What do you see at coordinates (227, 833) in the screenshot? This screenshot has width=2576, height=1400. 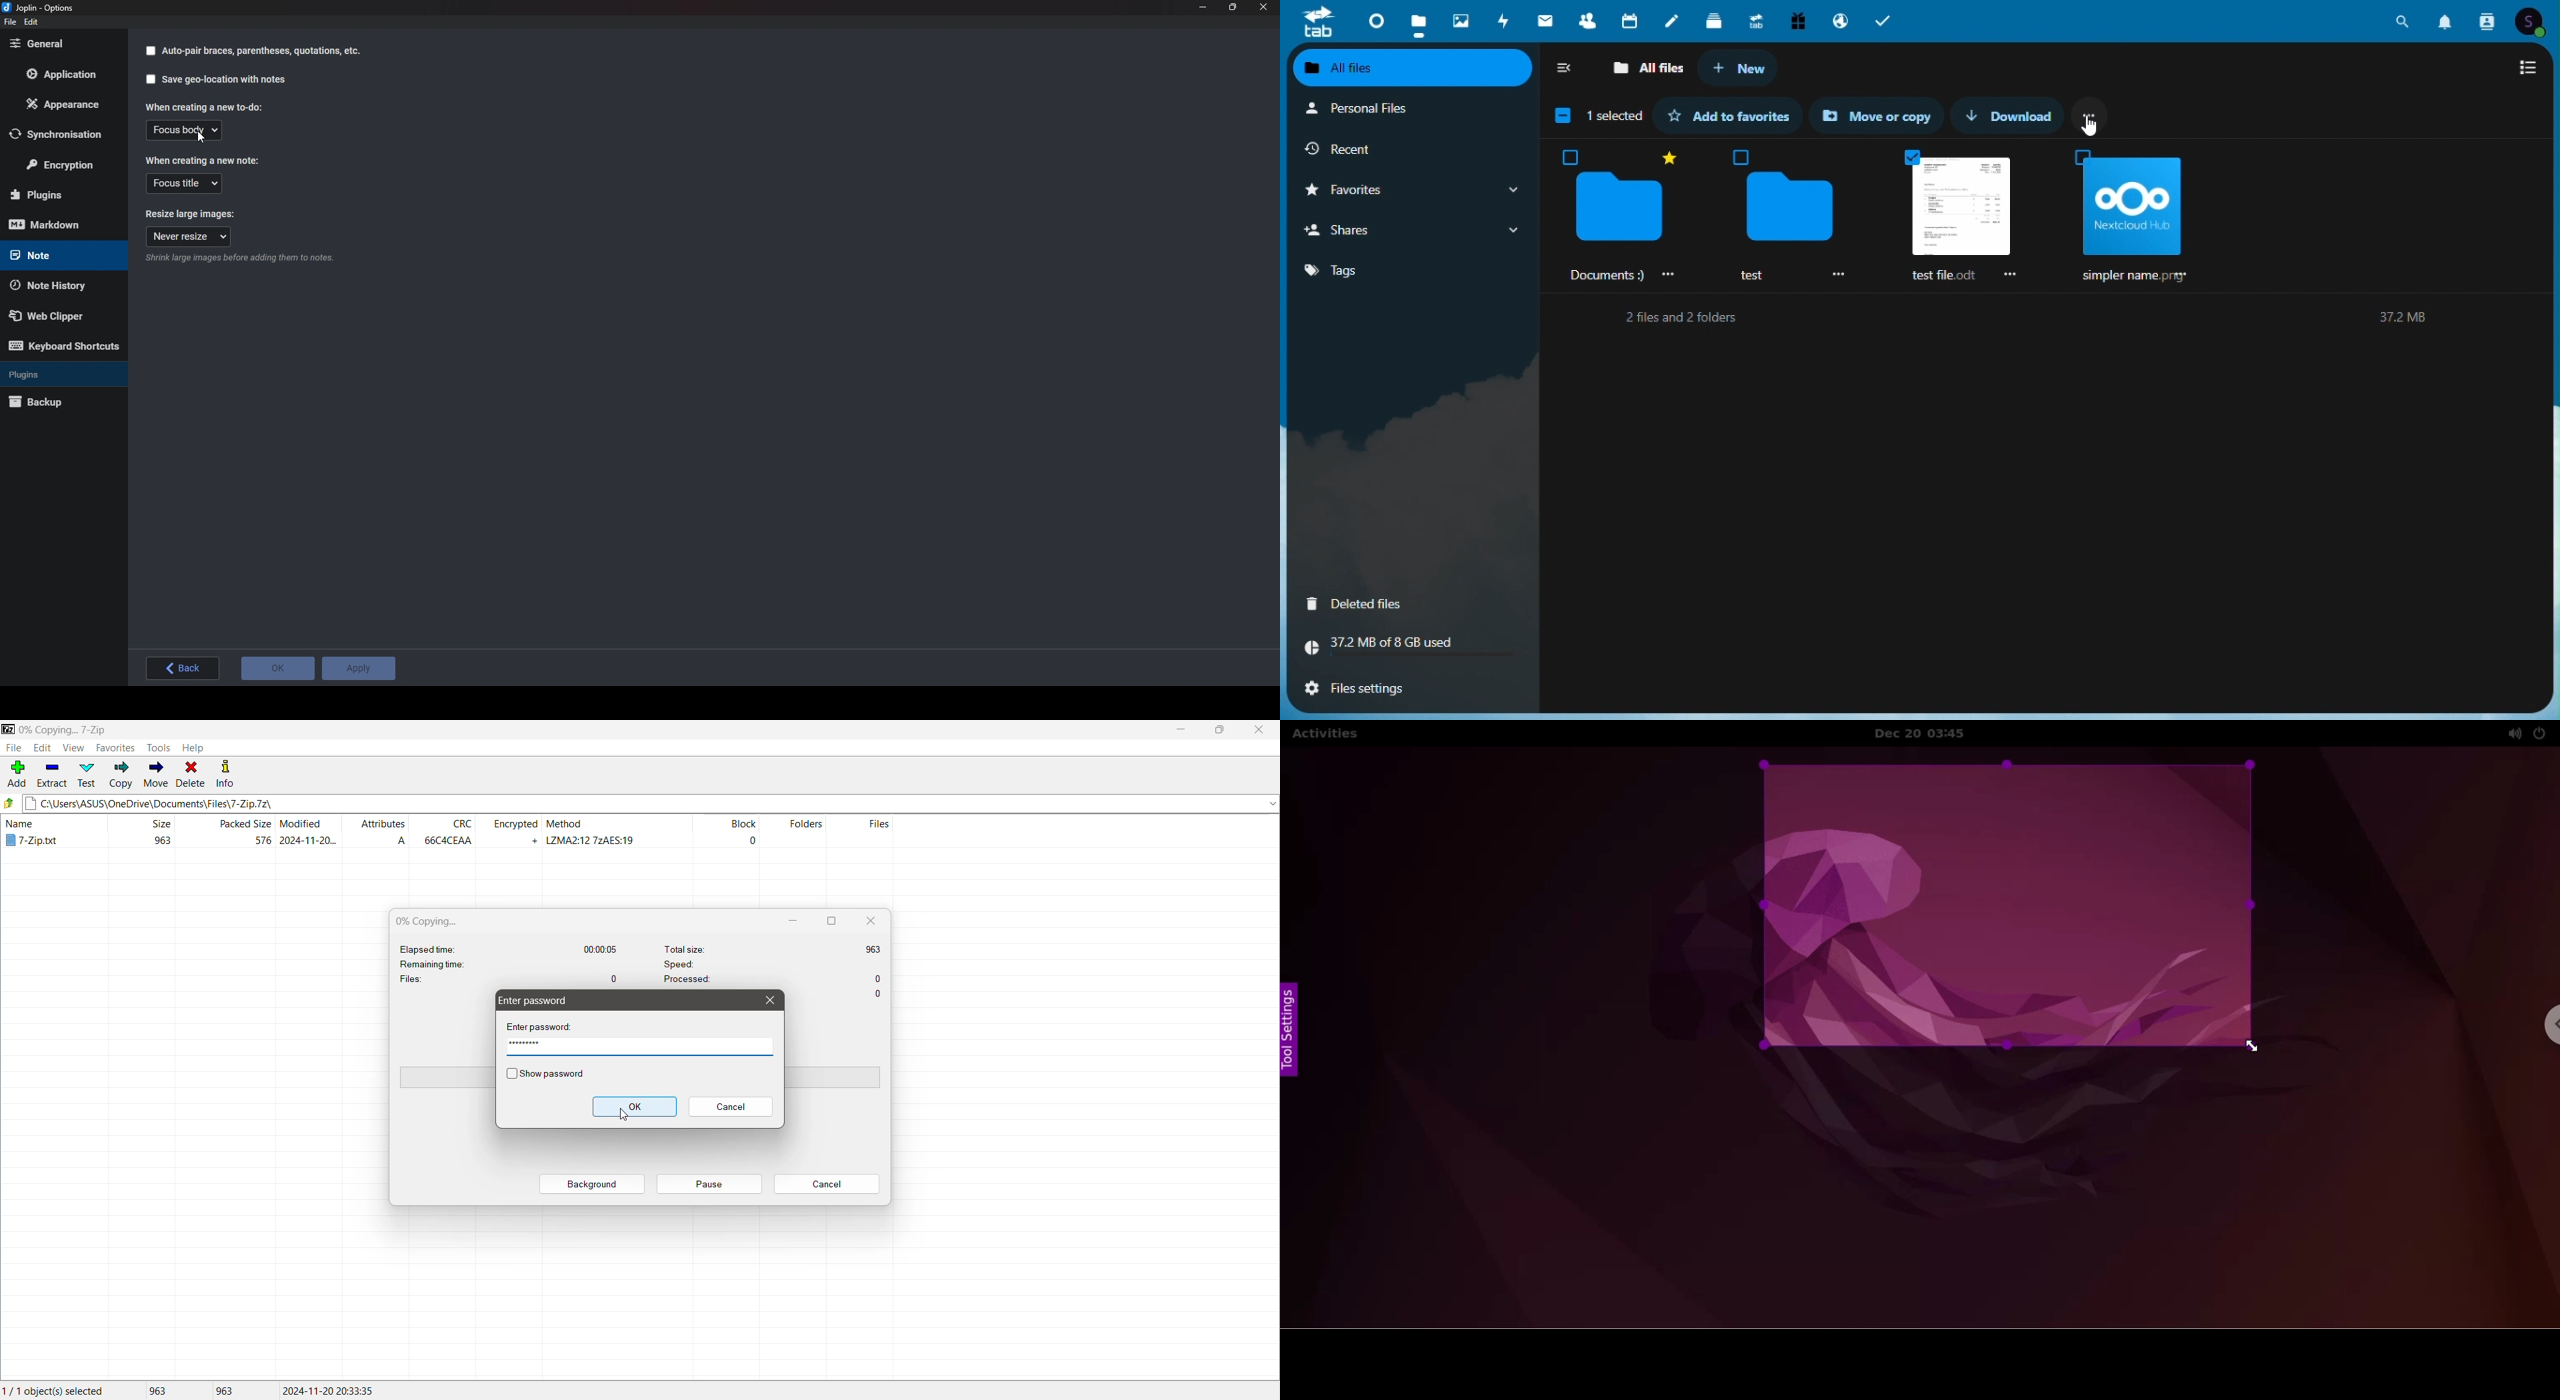 I see `Packed Size` at bounding box center [227, 833].